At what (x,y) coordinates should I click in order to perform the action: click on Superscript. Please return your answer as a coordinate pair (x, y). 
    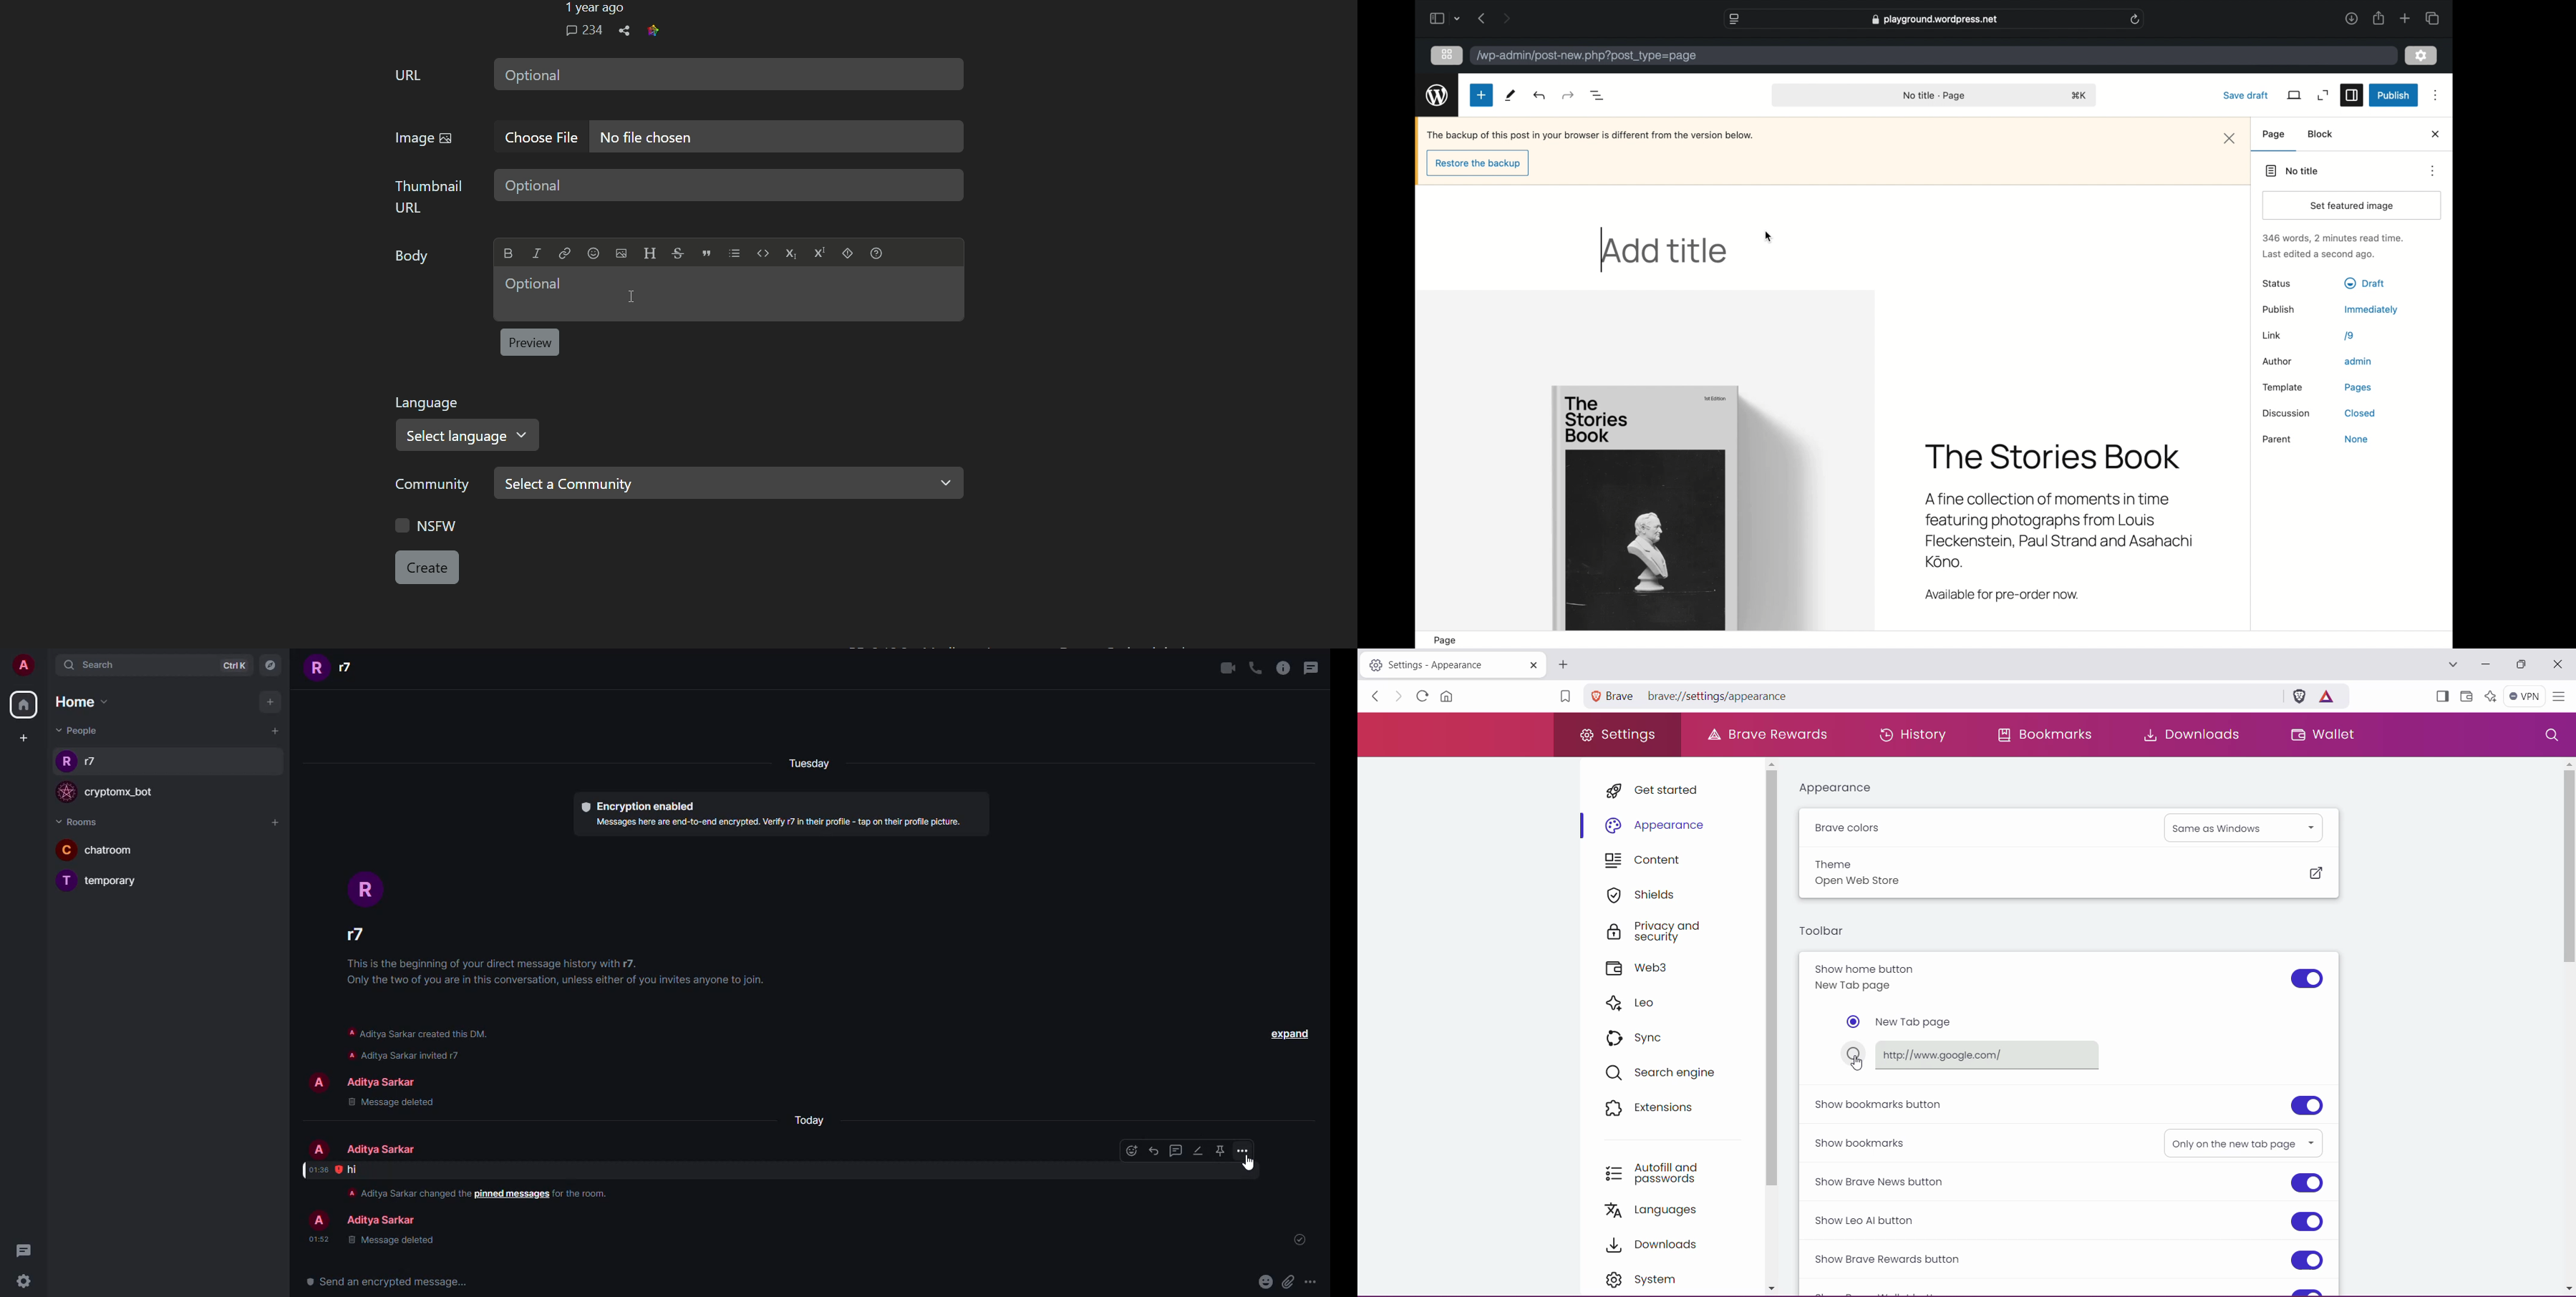
    Looking at the image, I should click on (819, 252).